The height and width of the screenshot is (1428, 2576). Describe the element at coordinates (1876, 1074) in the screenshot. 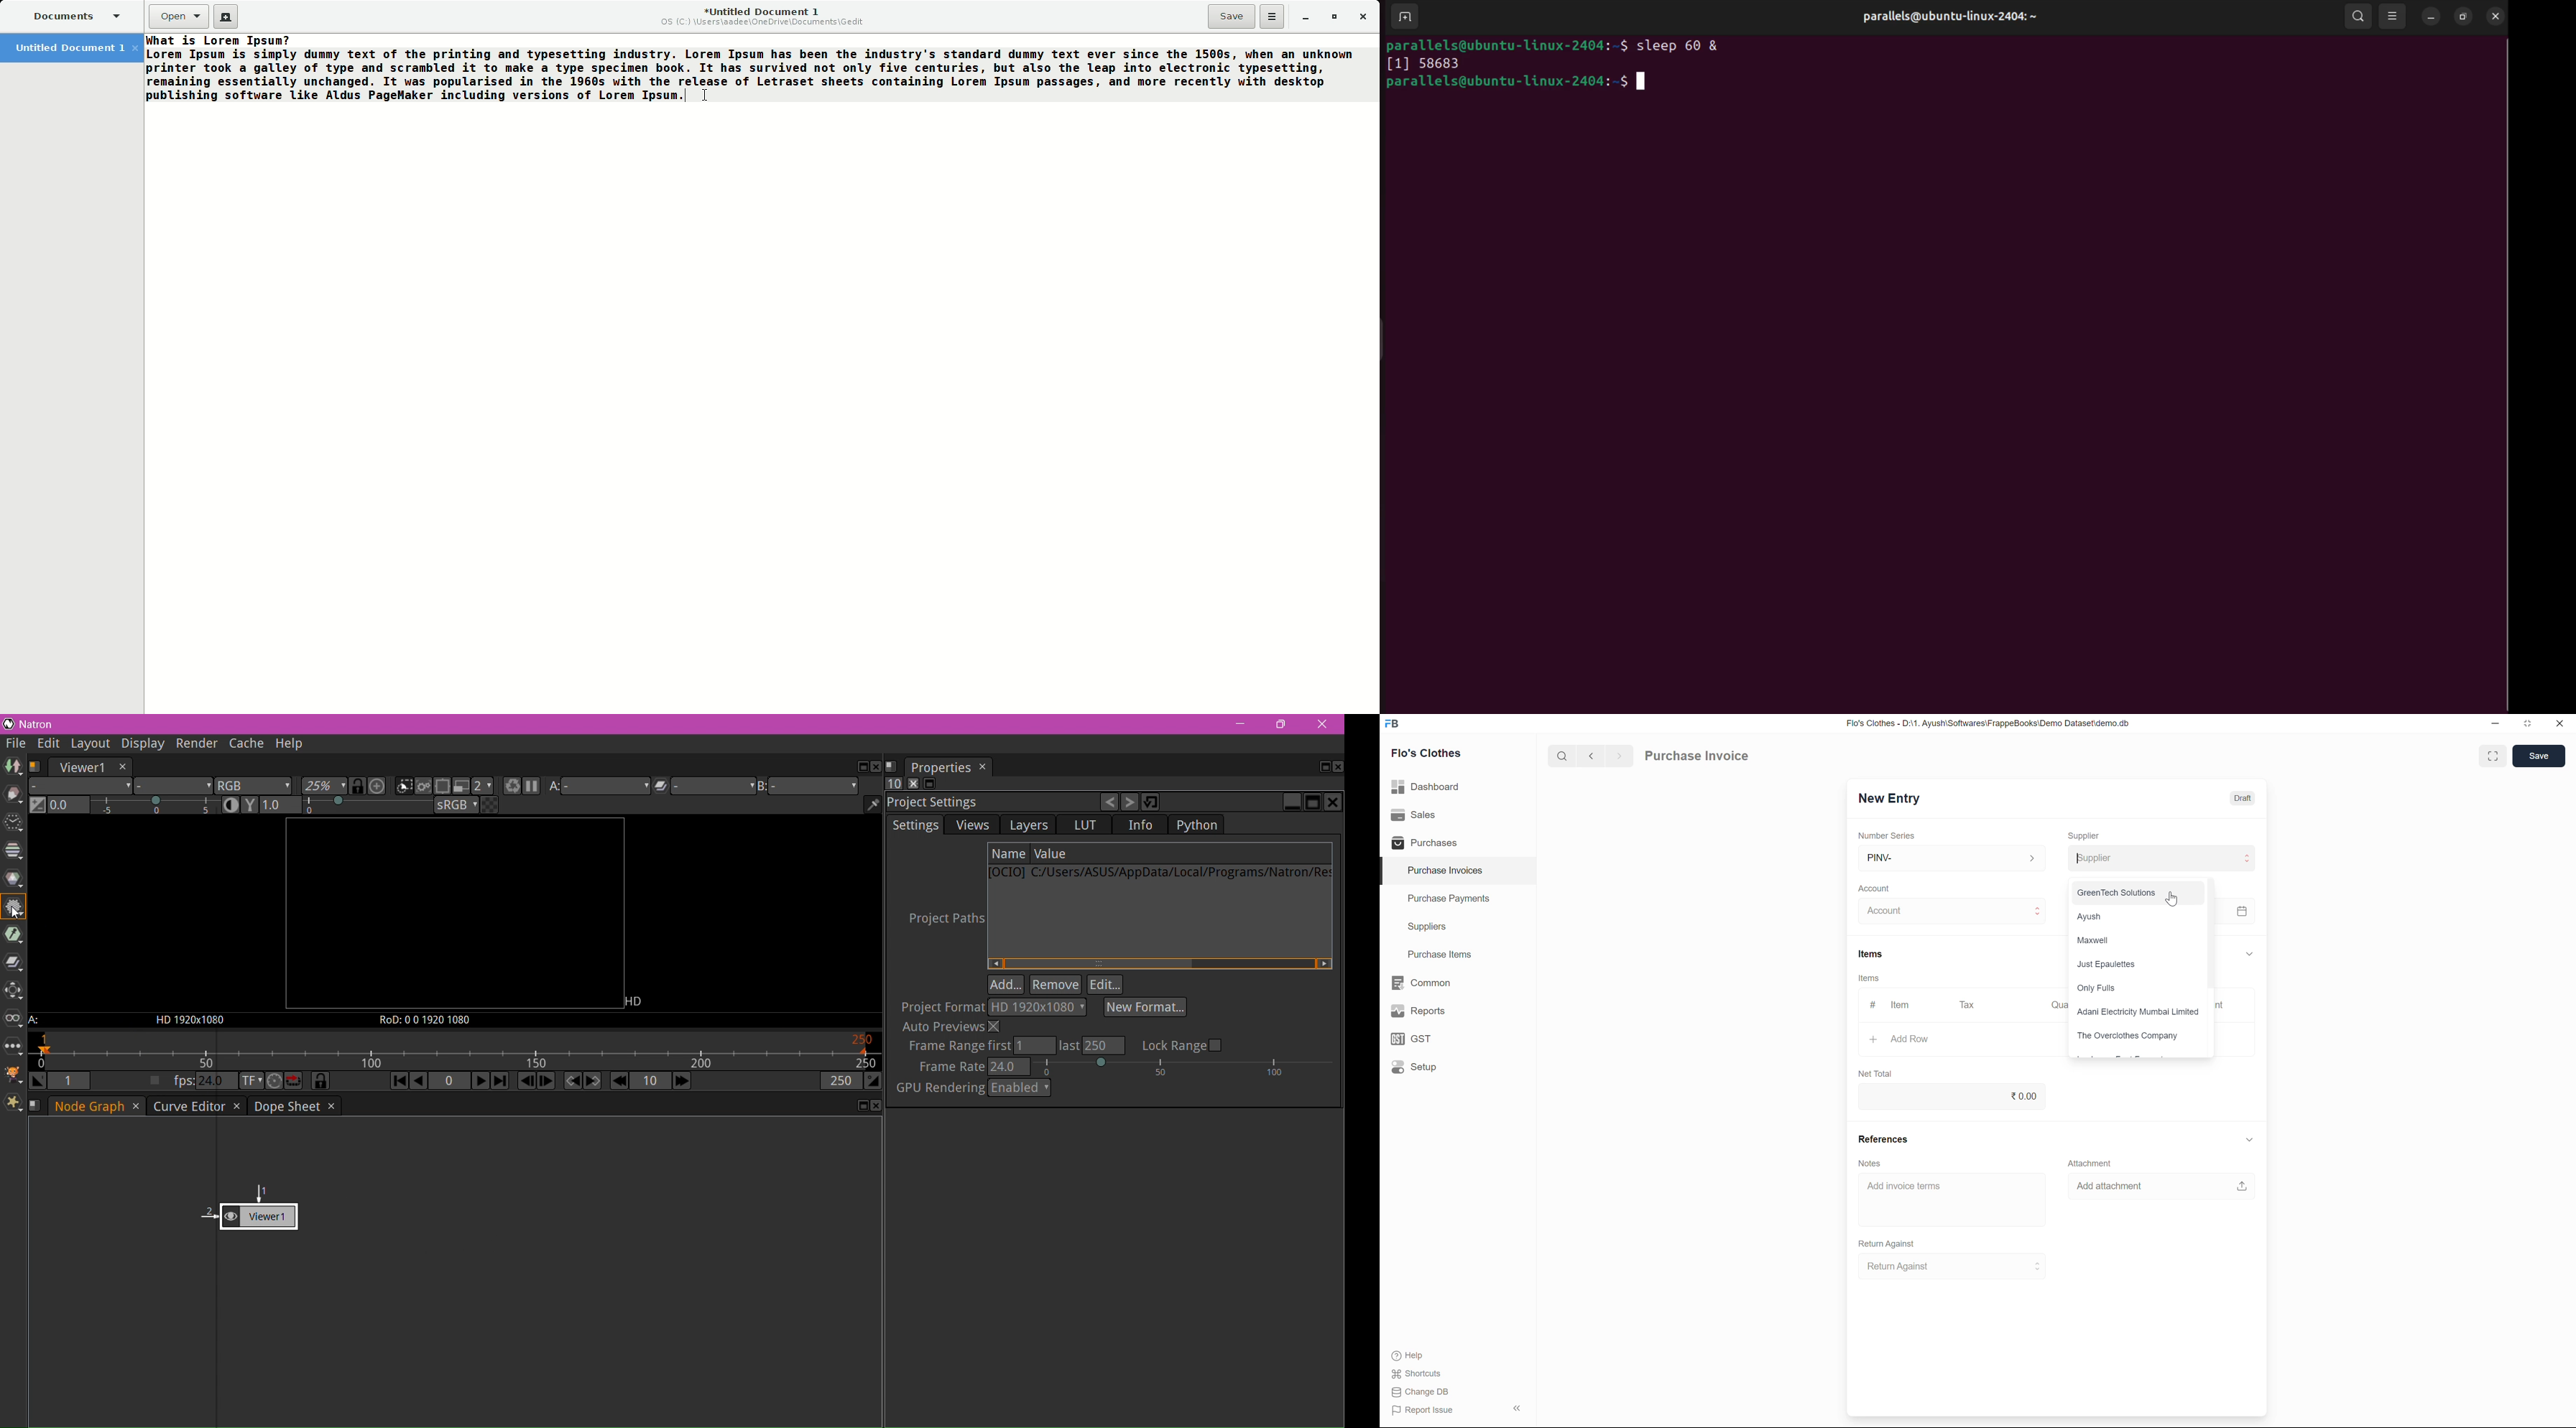

I see `Net Total` at that location.